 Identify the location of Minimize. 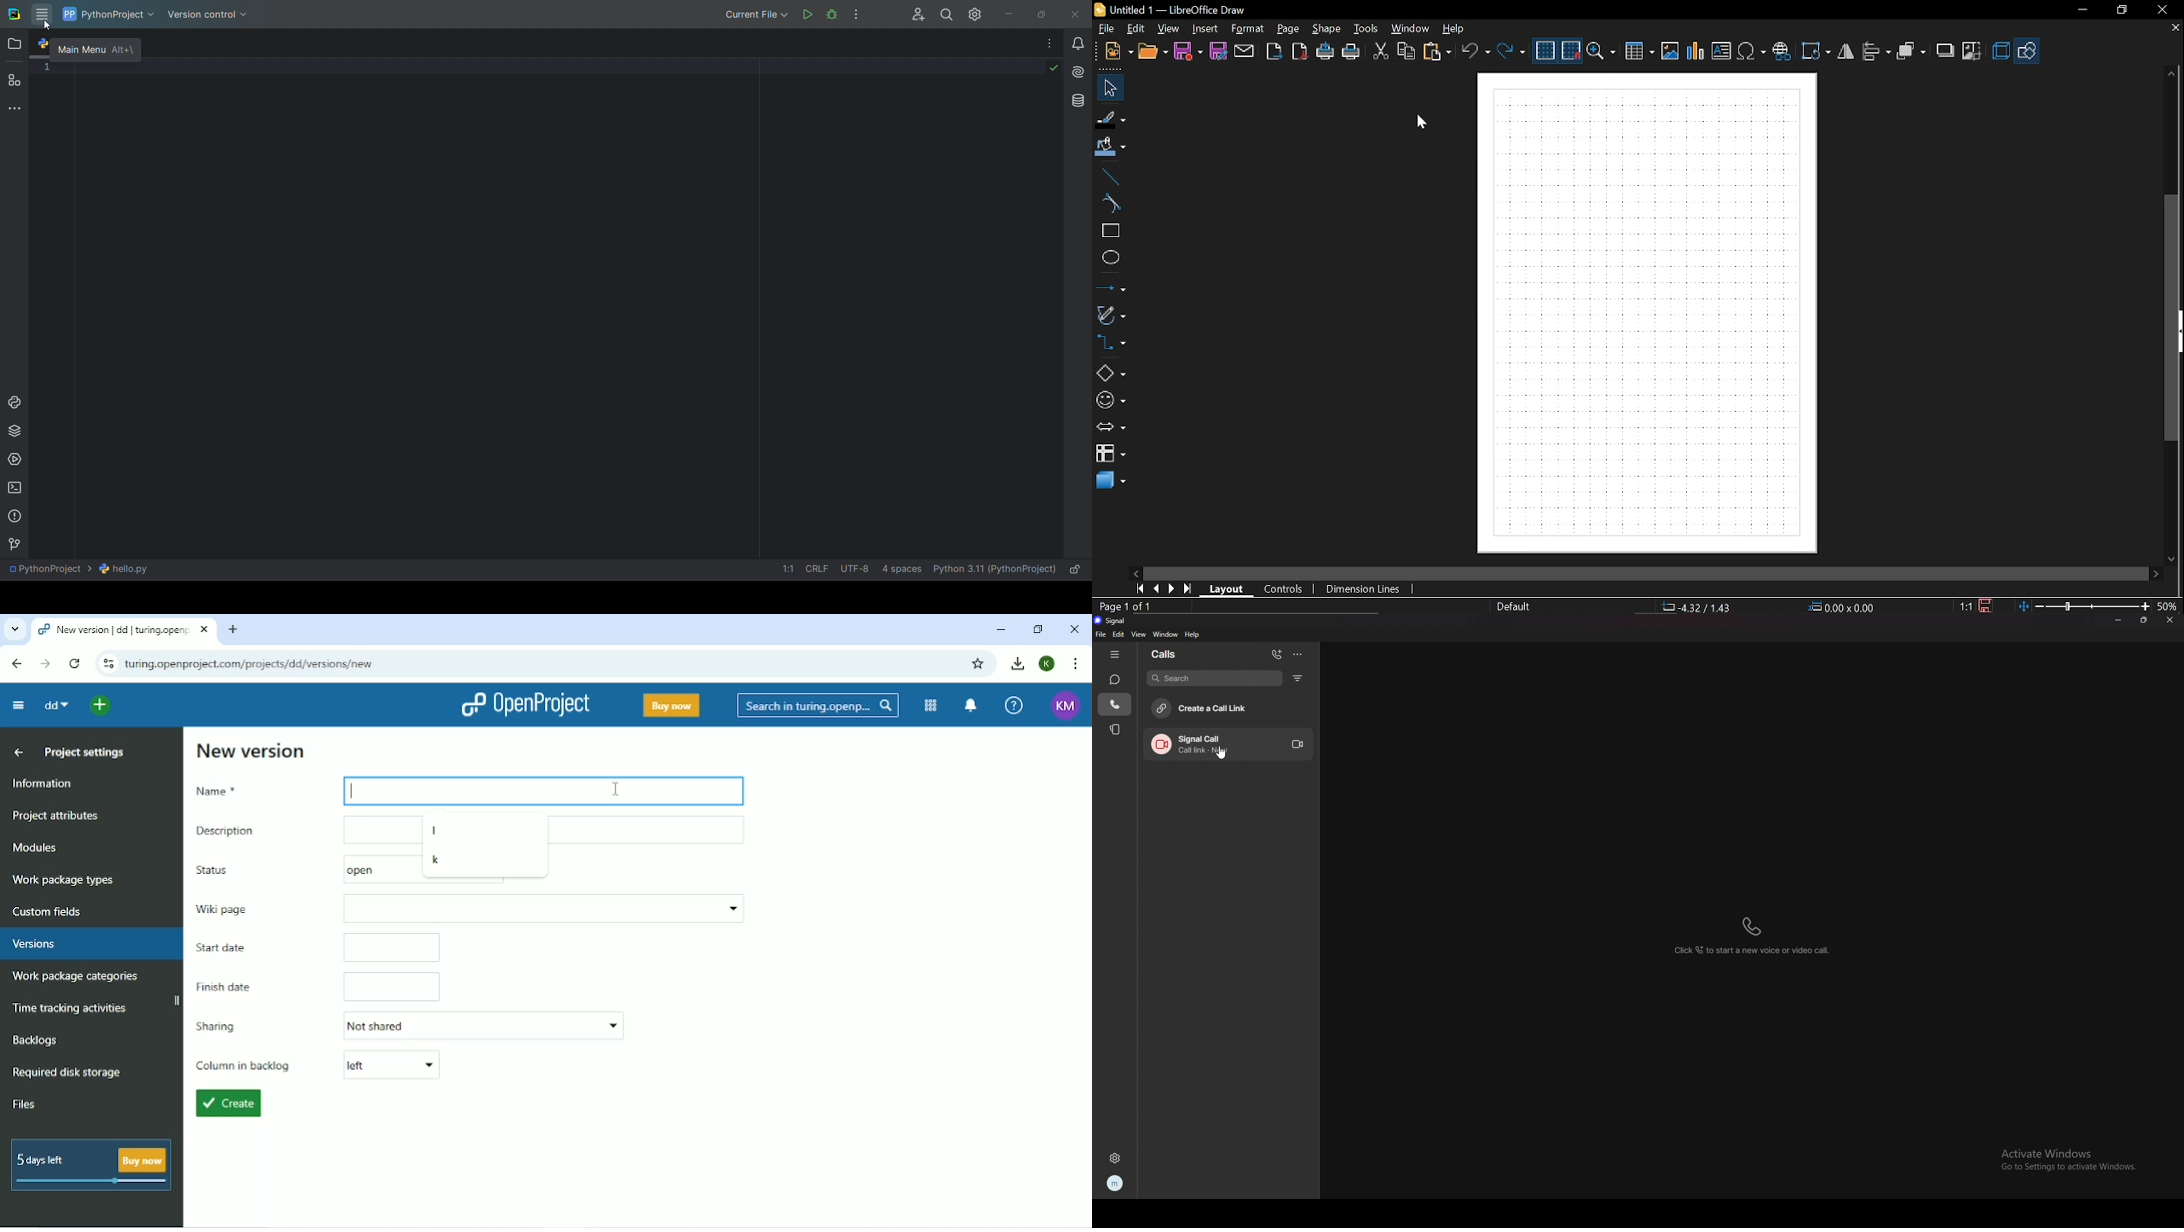
(1001, 630).